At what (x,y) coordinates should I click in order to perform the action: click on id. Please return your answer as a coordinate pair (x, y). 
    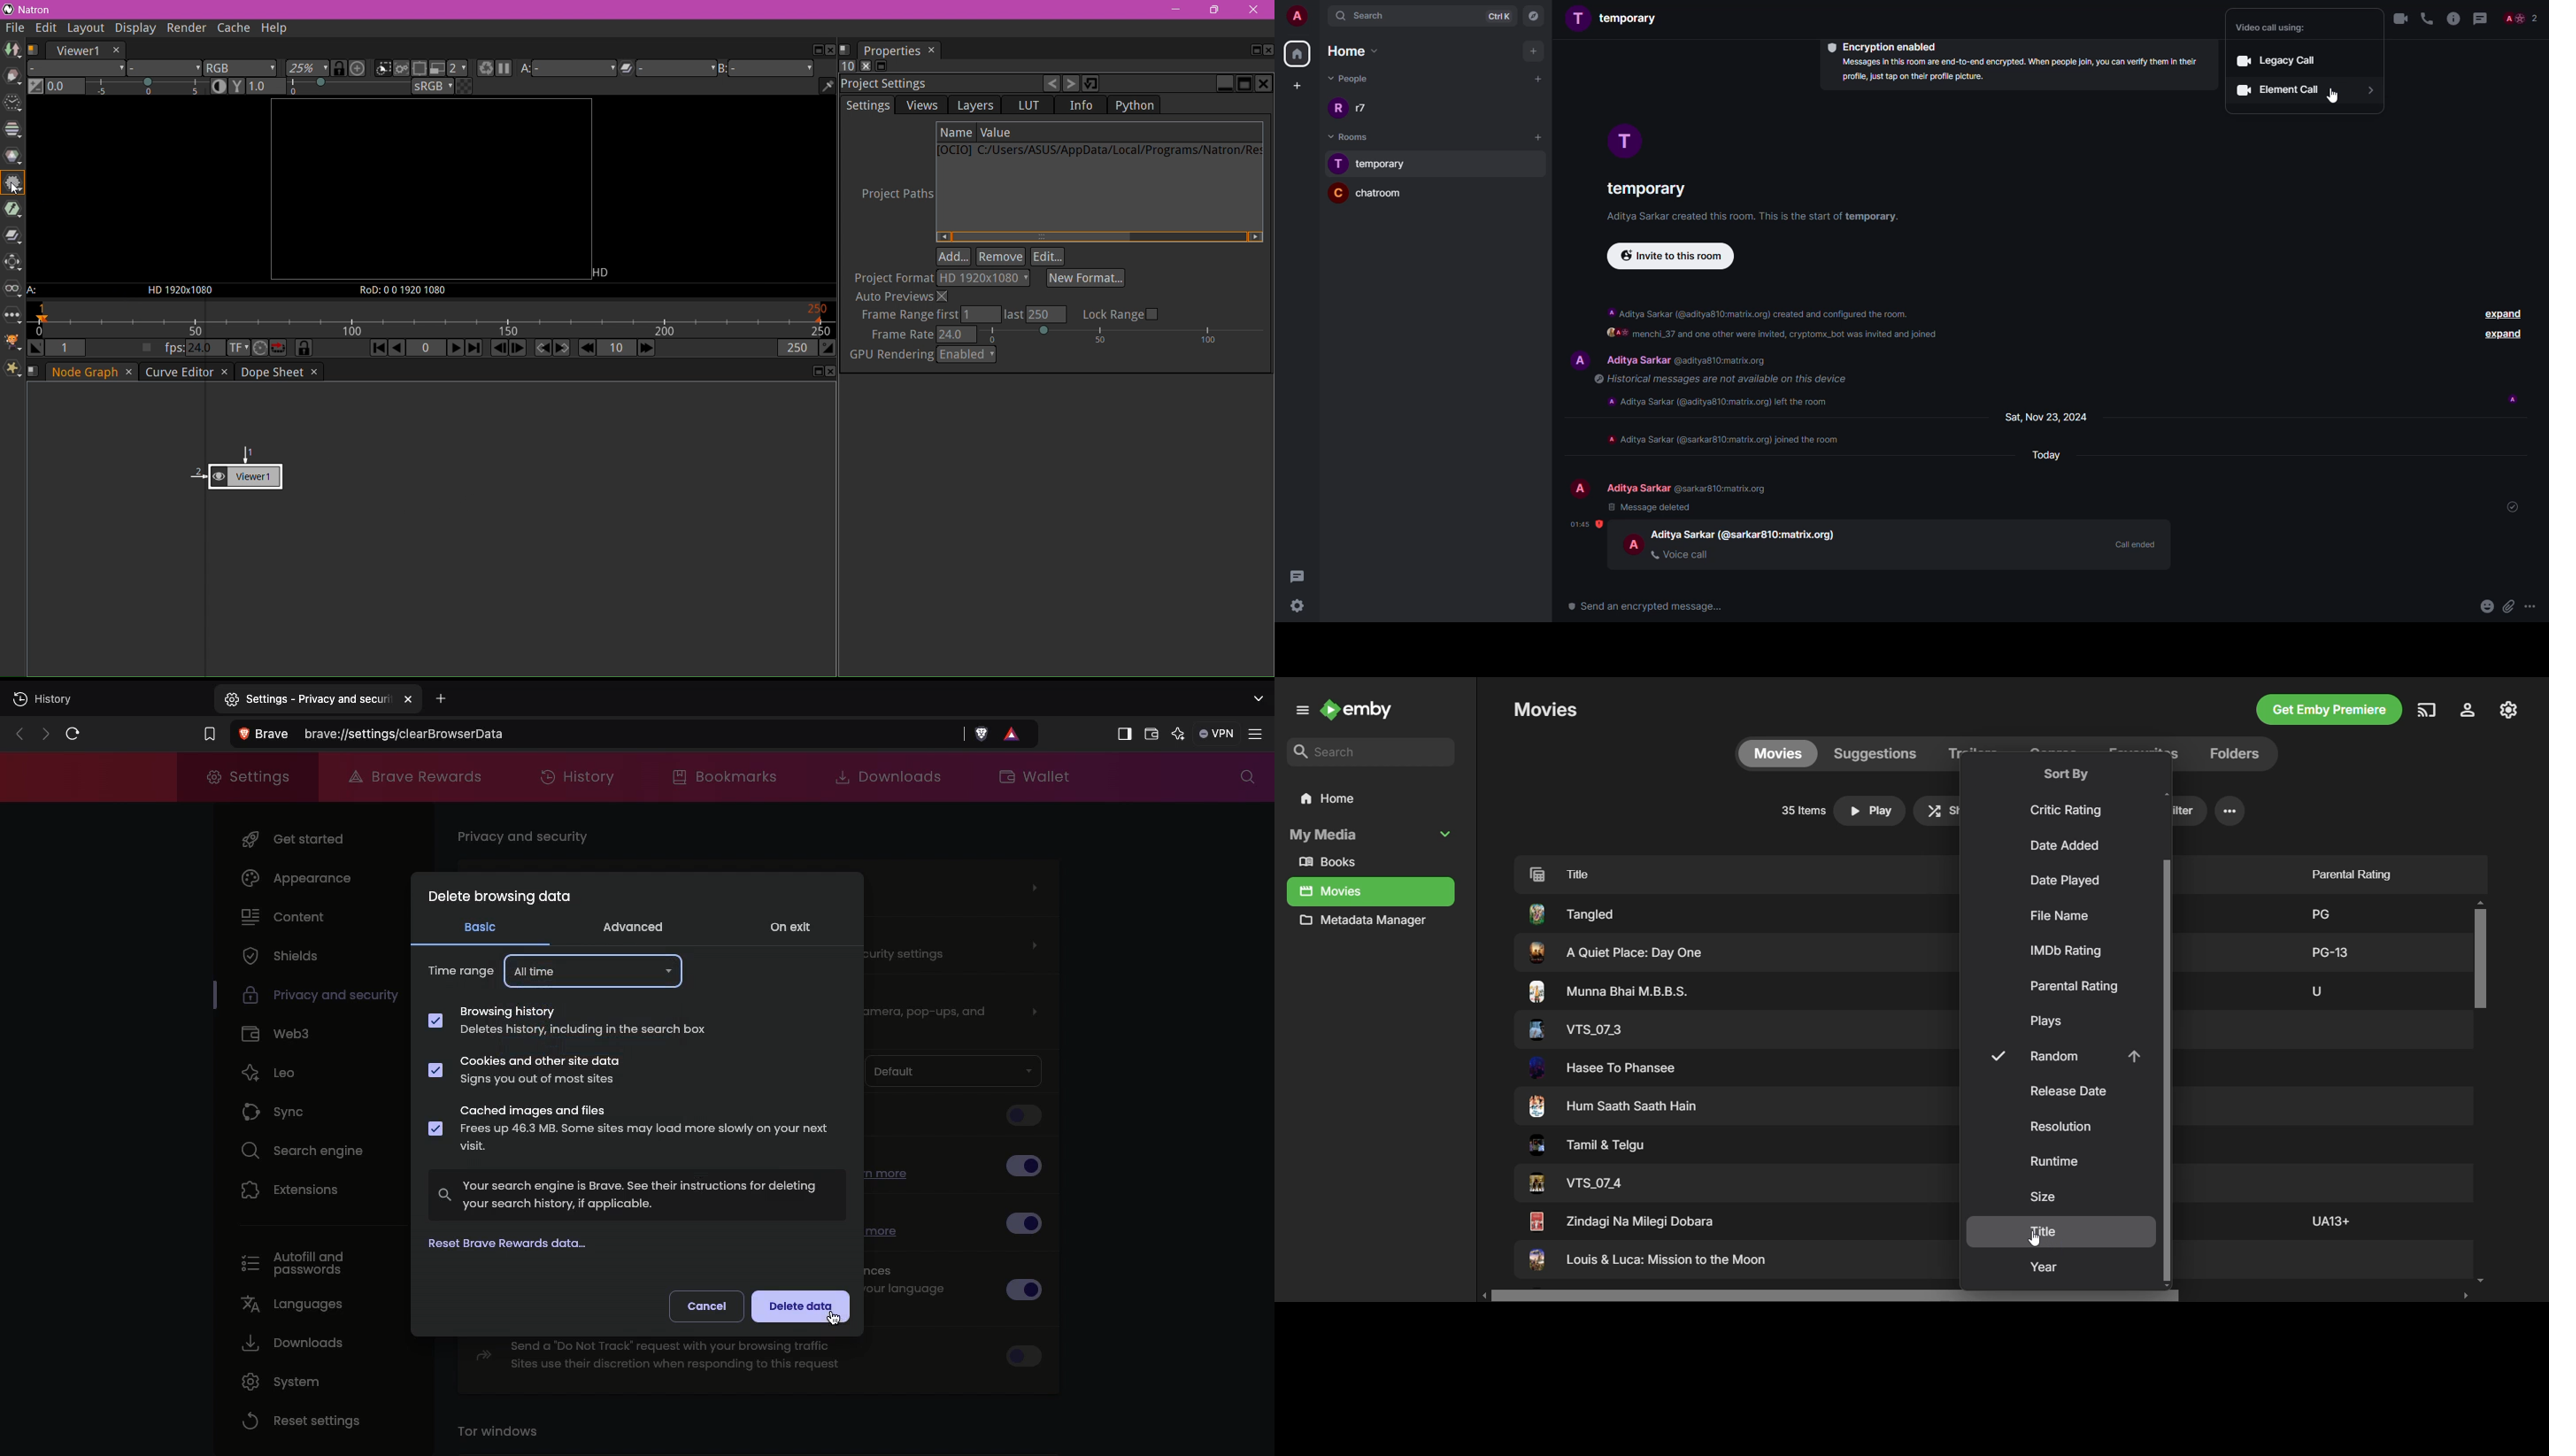
    Looking at the image, I should click on (1782, 535).